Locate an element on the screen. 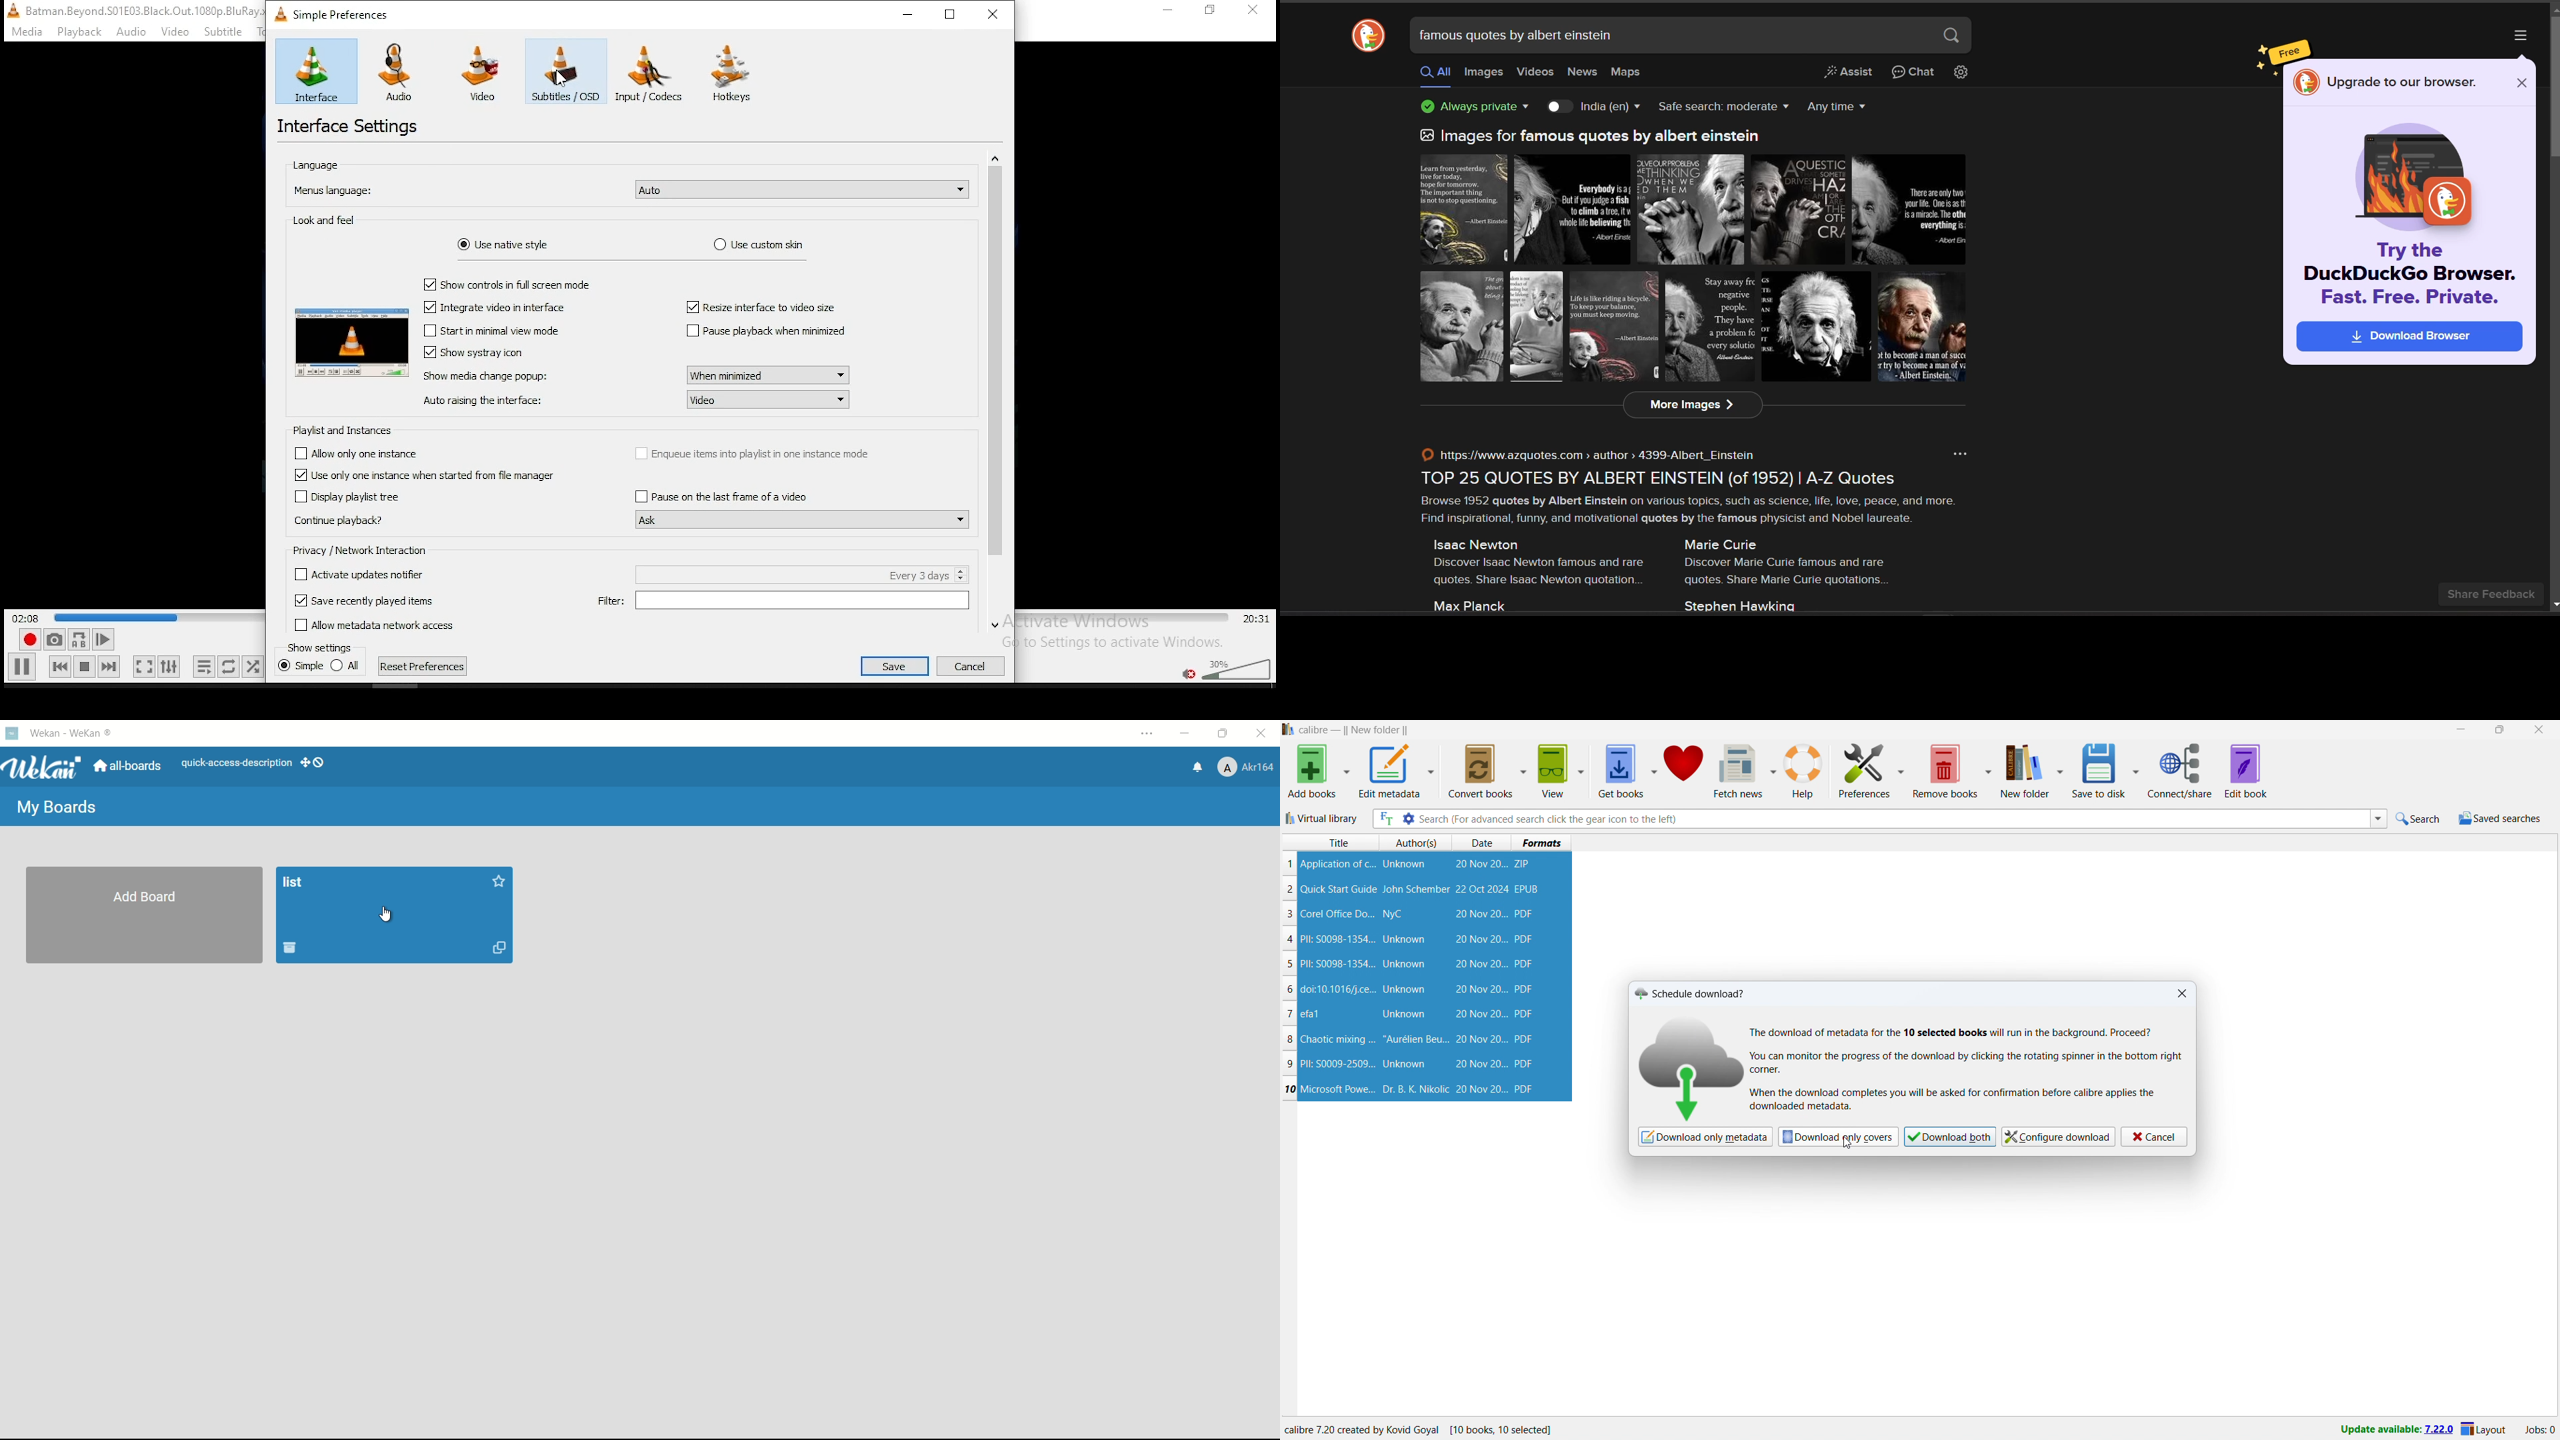 The height and width of the screenshot is (1456, 2576). audio is located at coordinates (400, 72).